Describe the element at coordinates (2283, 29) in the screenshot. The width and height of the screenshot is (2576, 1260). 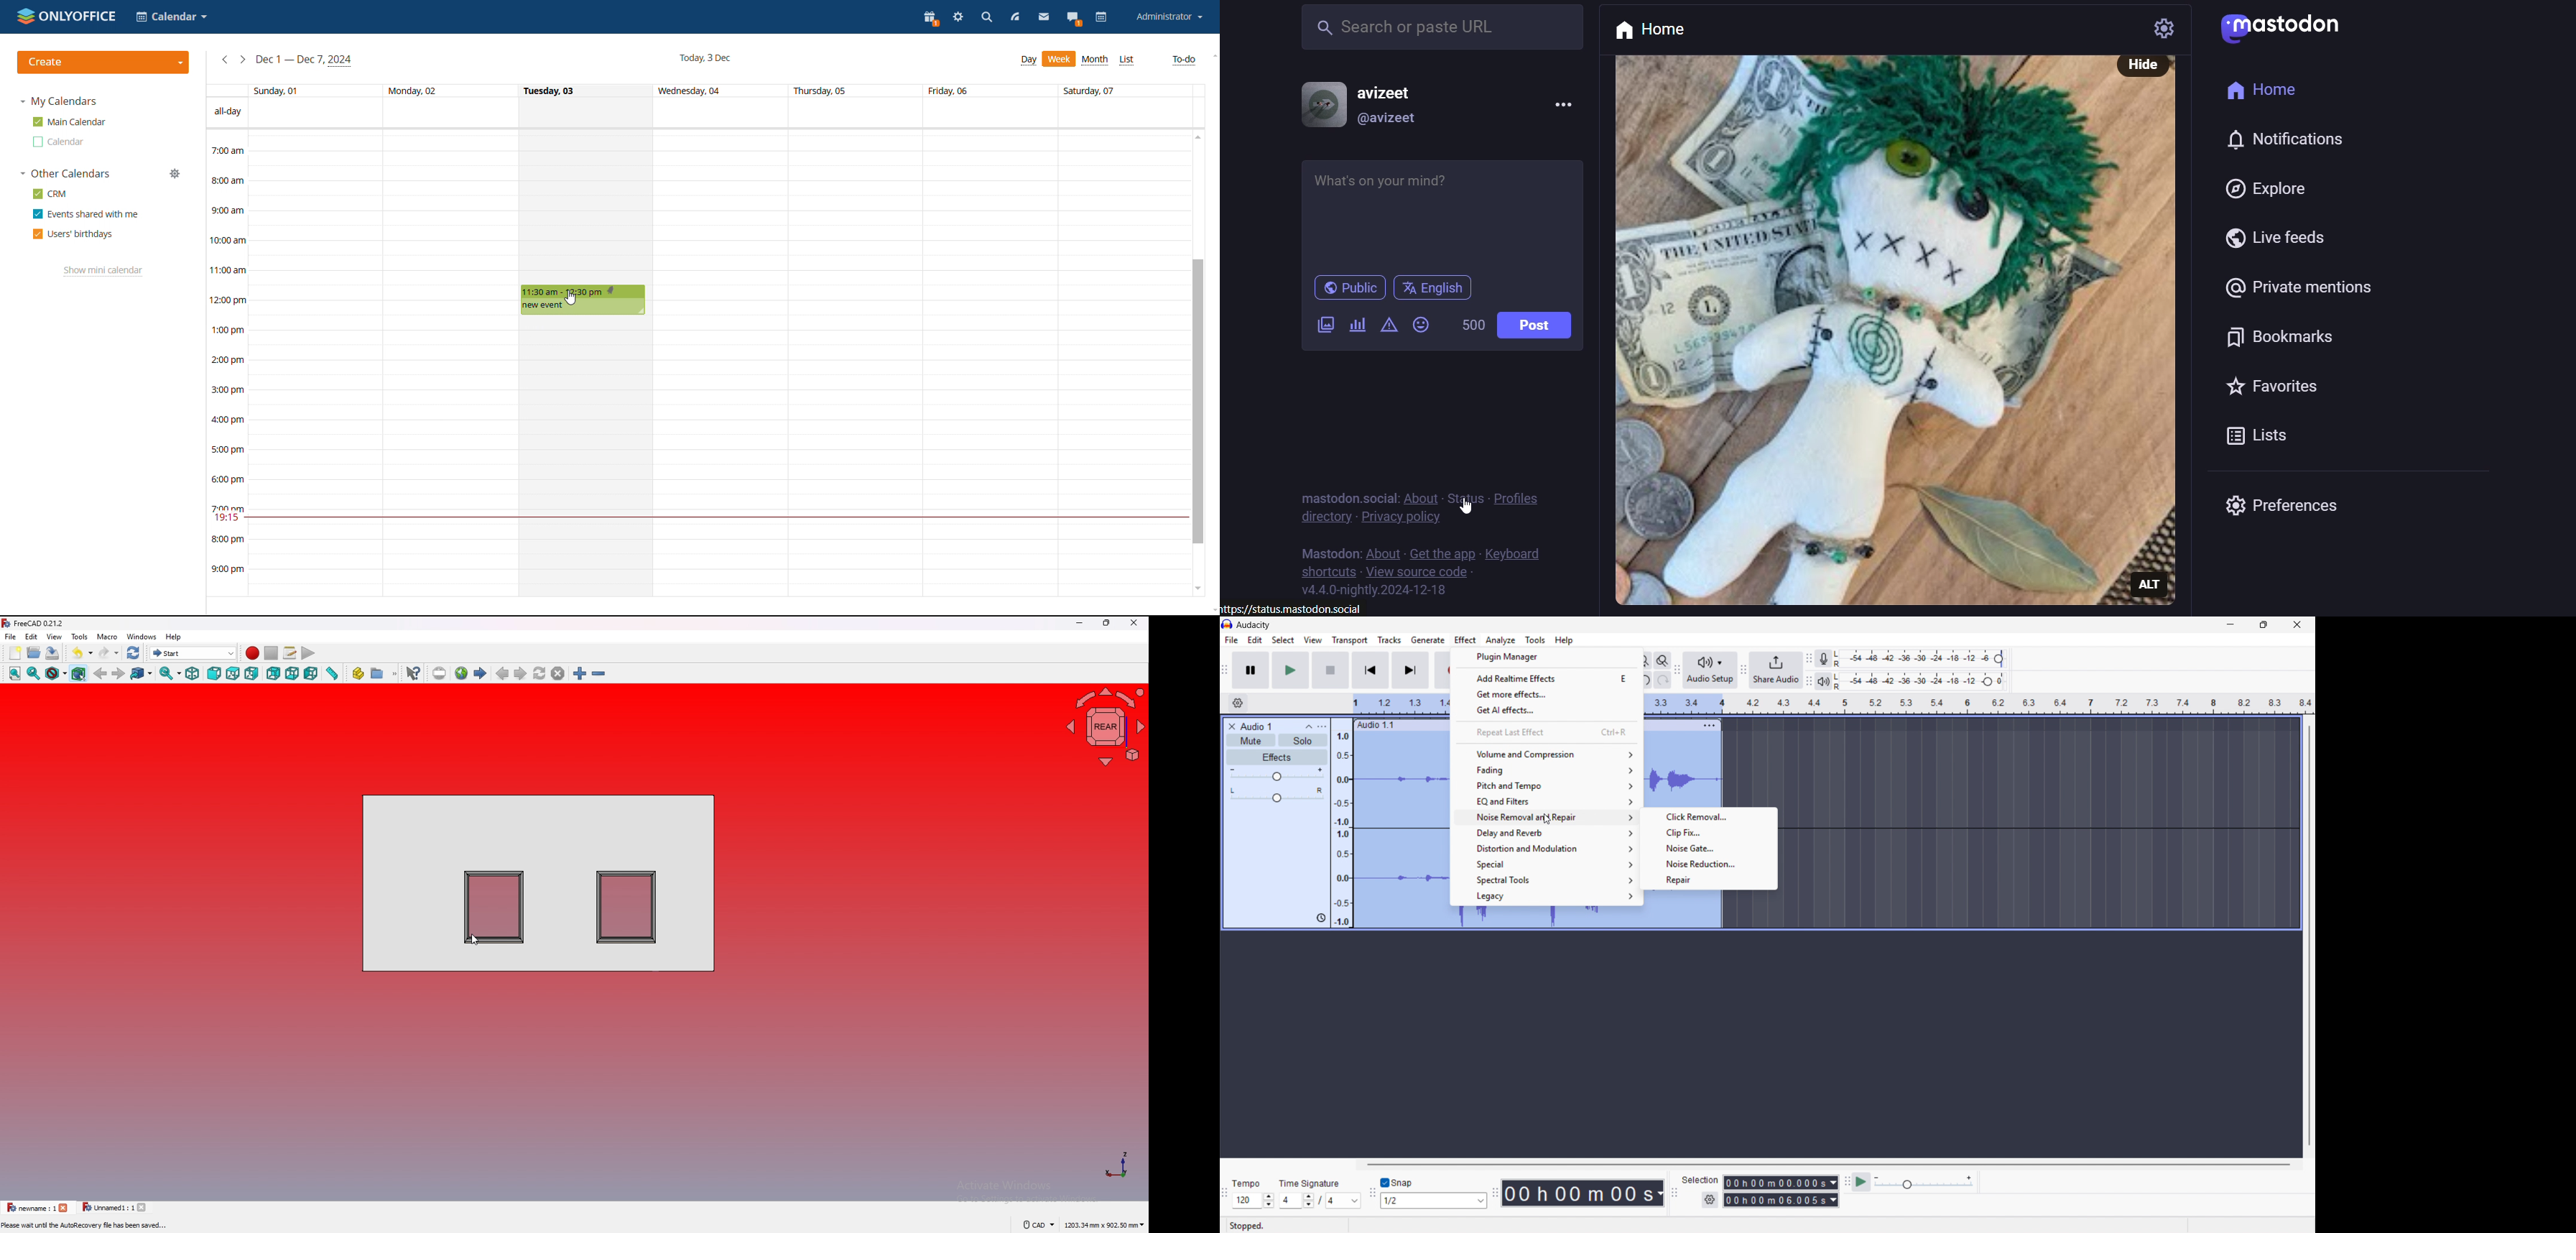
I see `logo` at that location.